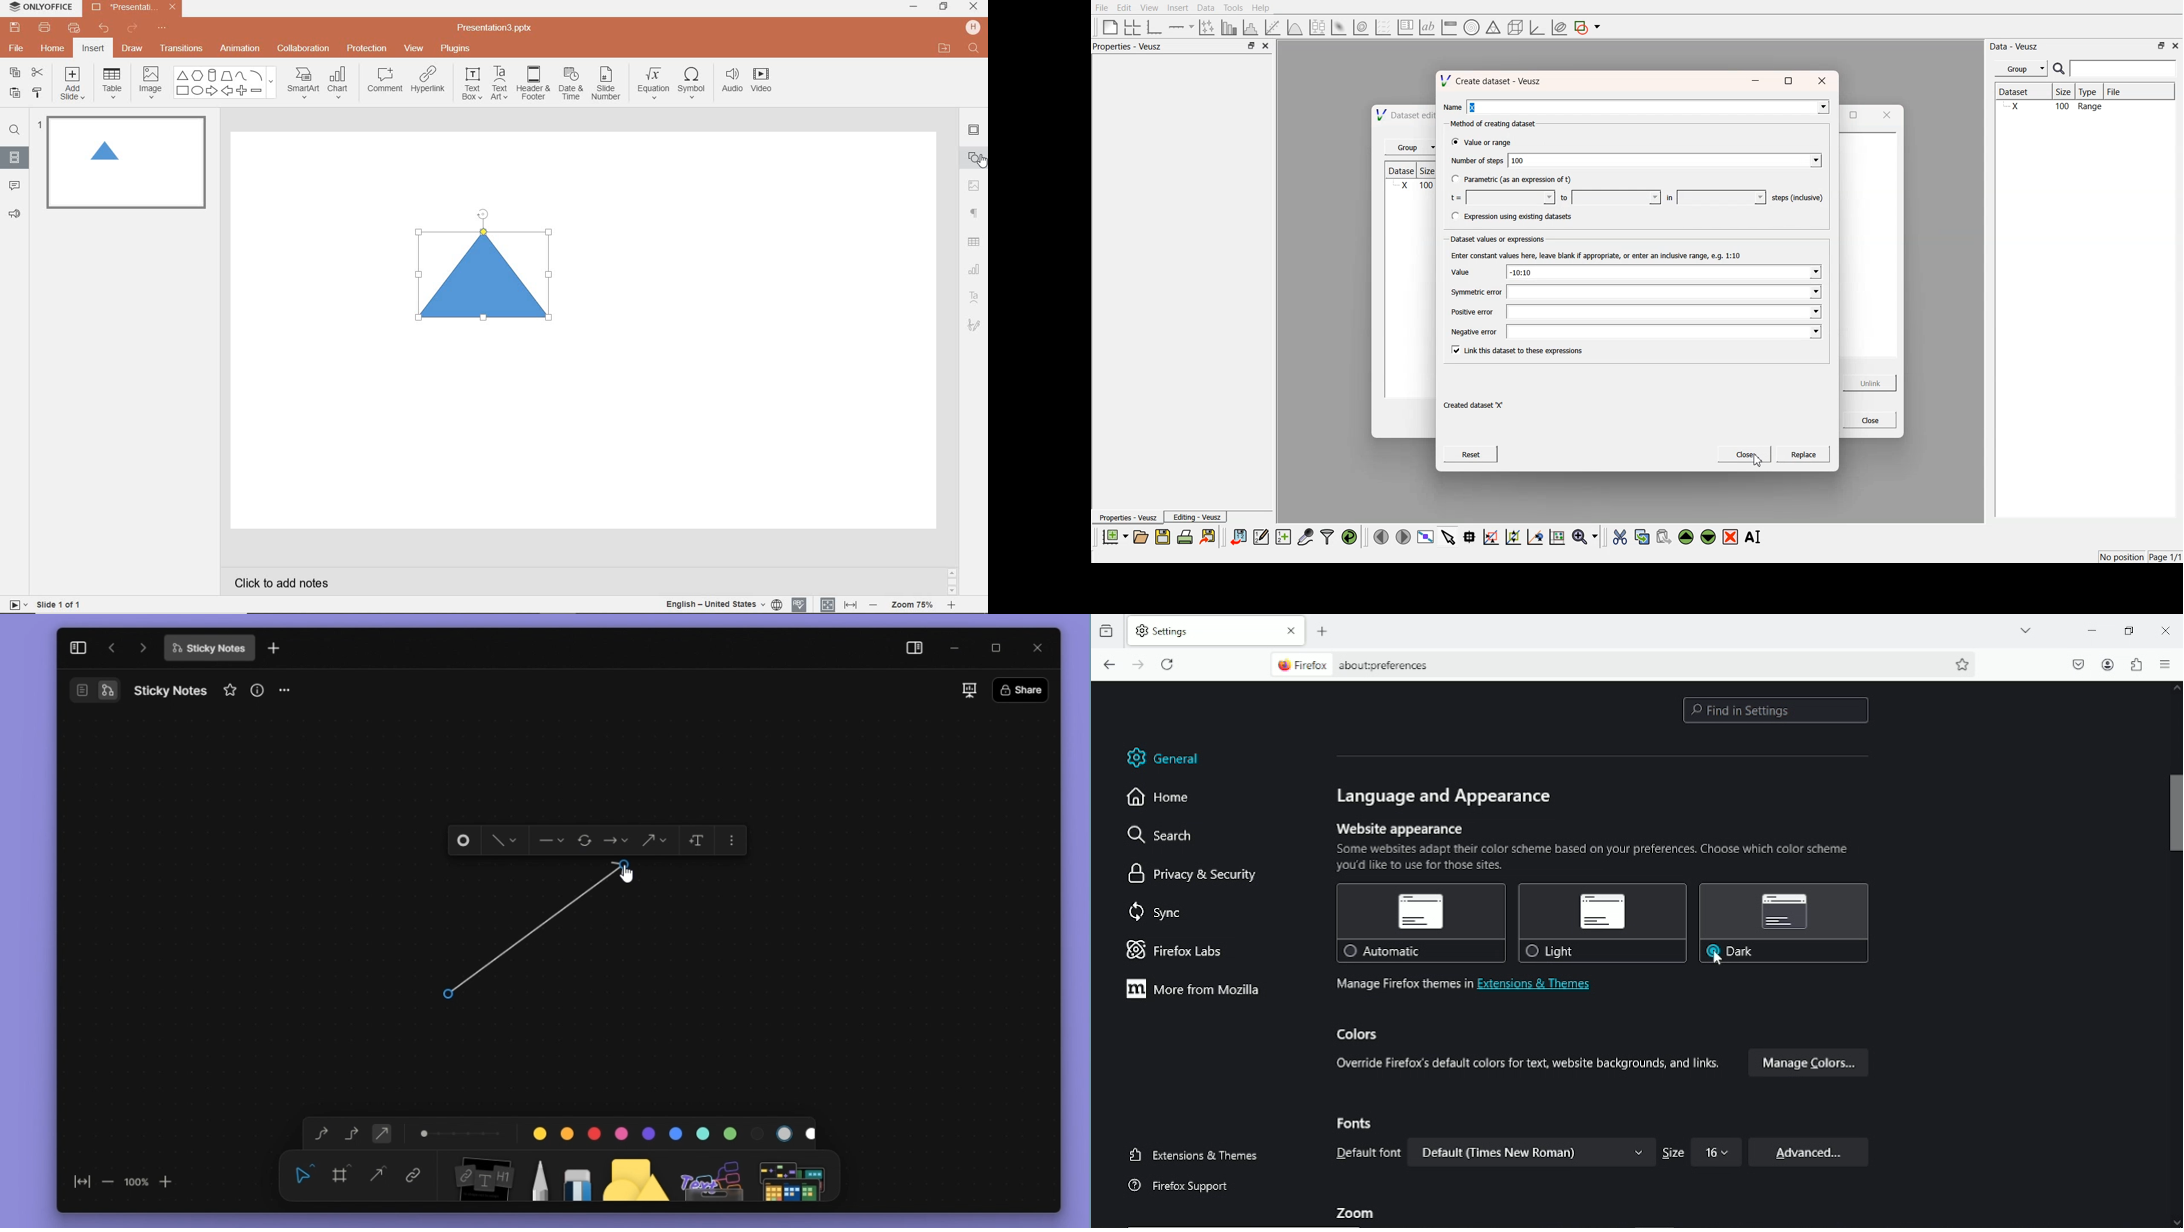 The height and width of the screenshot is (1232, 2184). Describe the element at coordinates (975, 268) in the screenshot. I see `CHART SETTINGS` at that location.